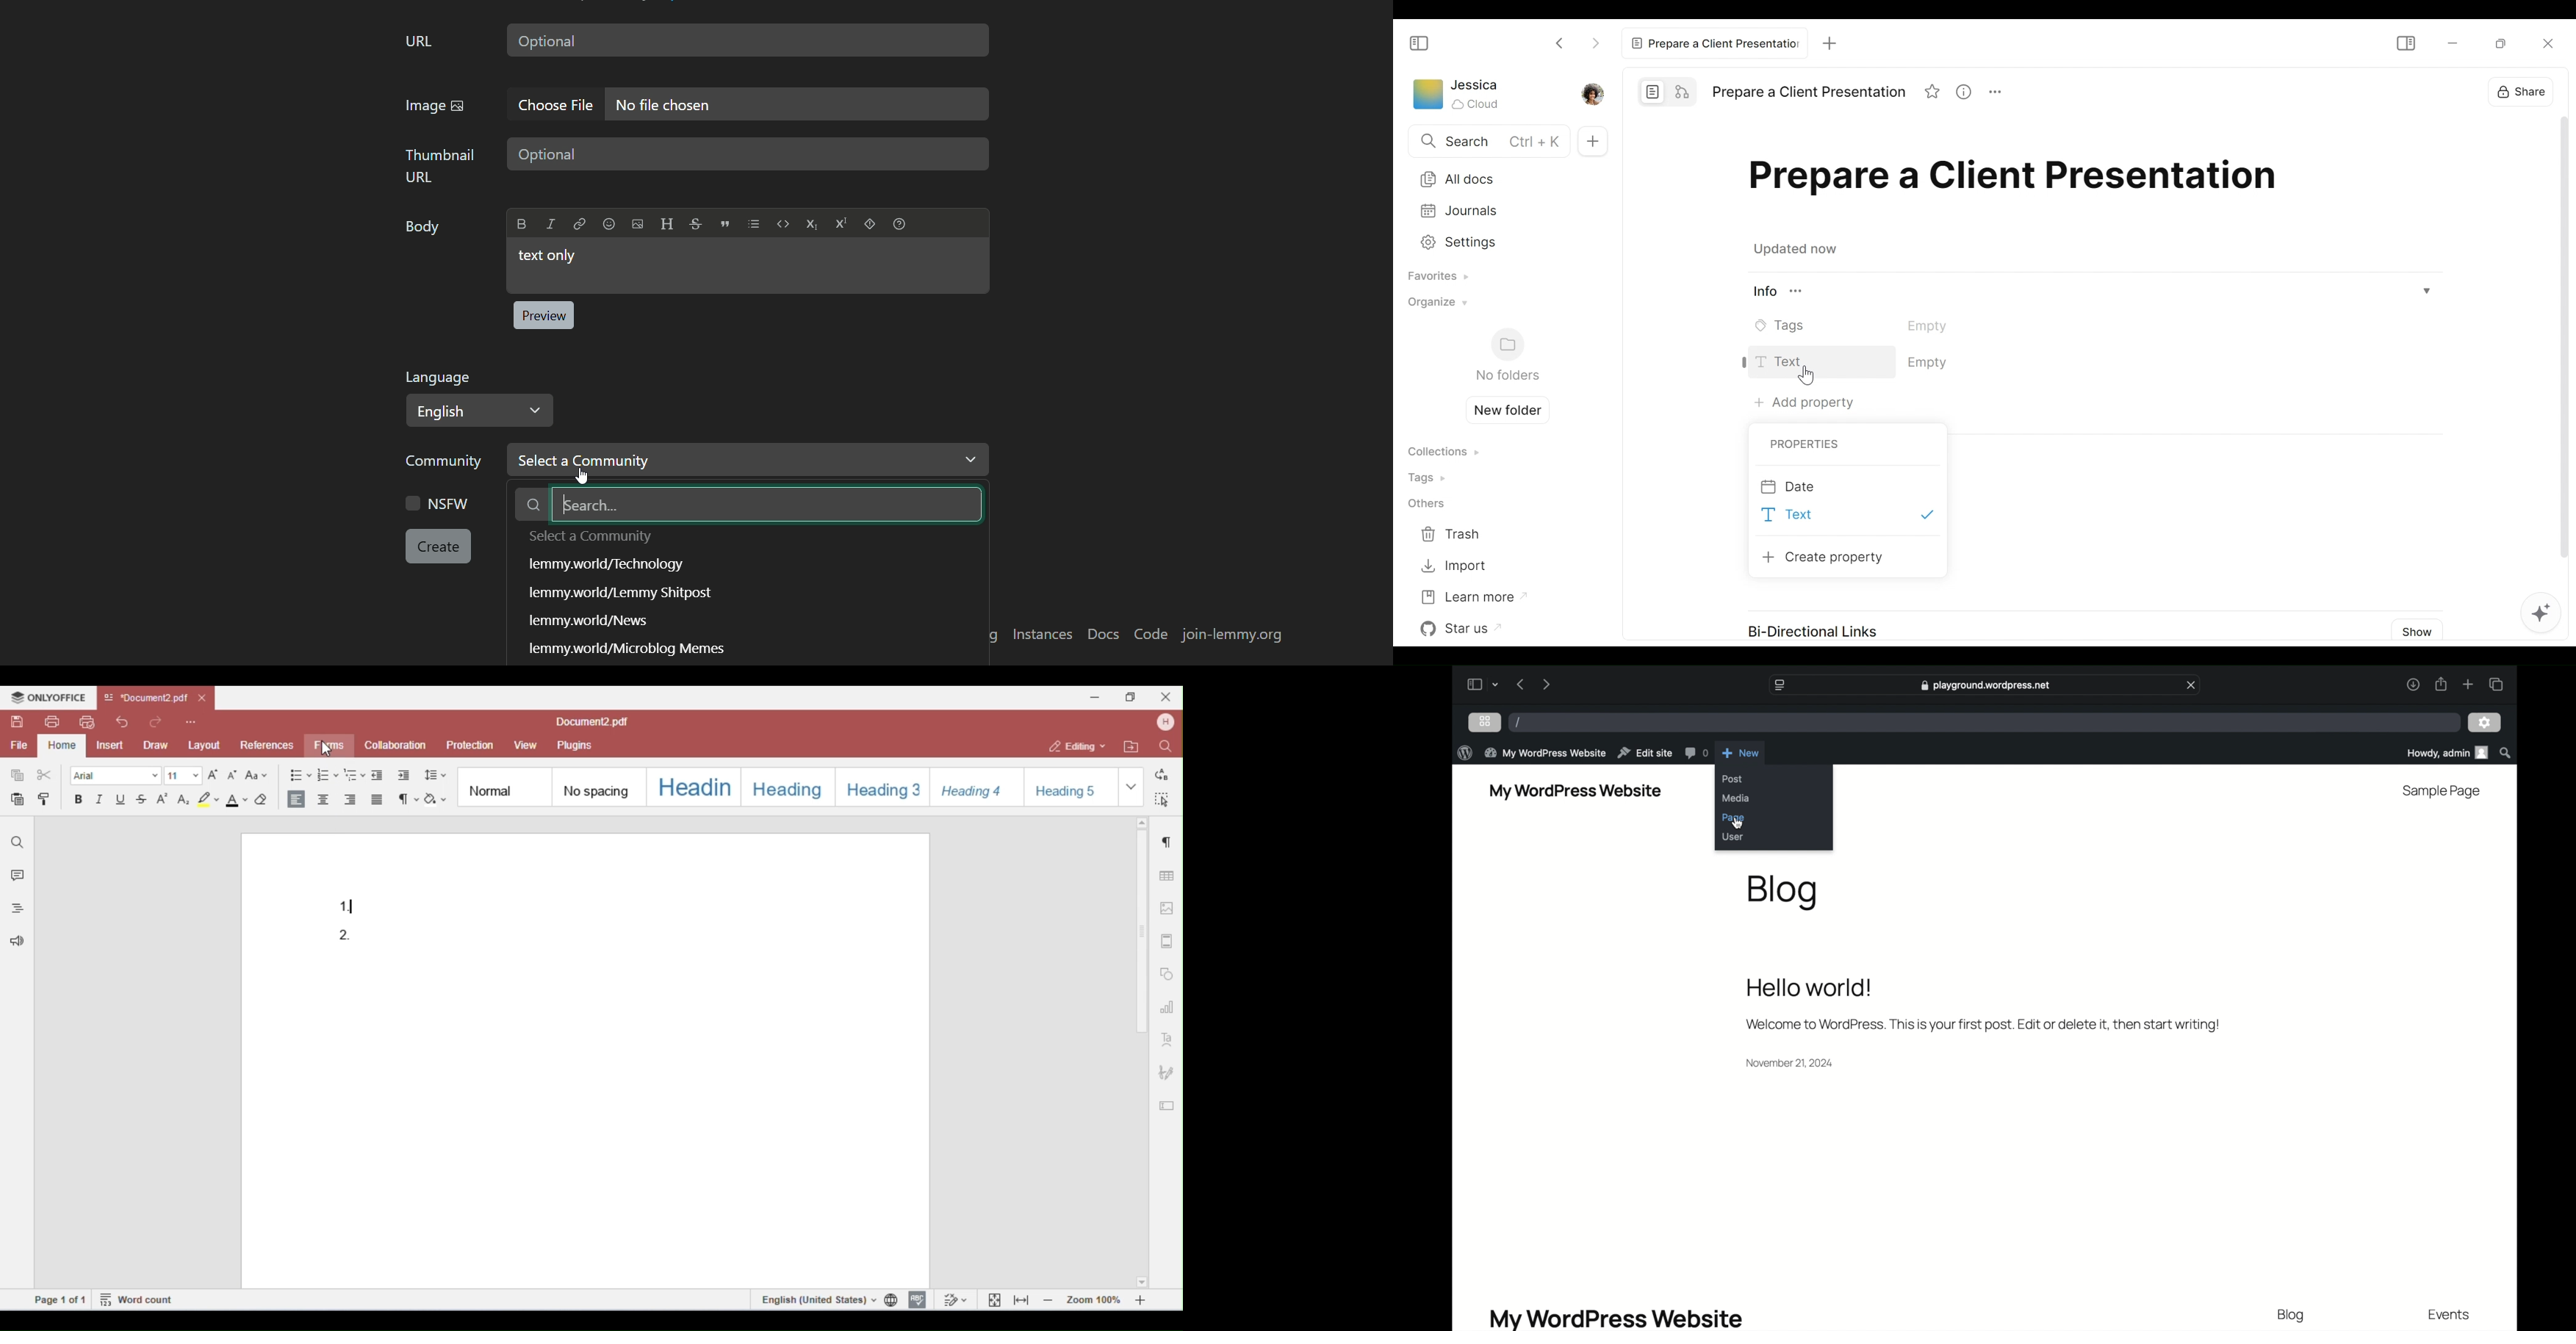 The height and width of the screenshot is (1344, 2576). Describe the element at coordinates (2019, 180) in the screenshot. I see `Title` at that location.